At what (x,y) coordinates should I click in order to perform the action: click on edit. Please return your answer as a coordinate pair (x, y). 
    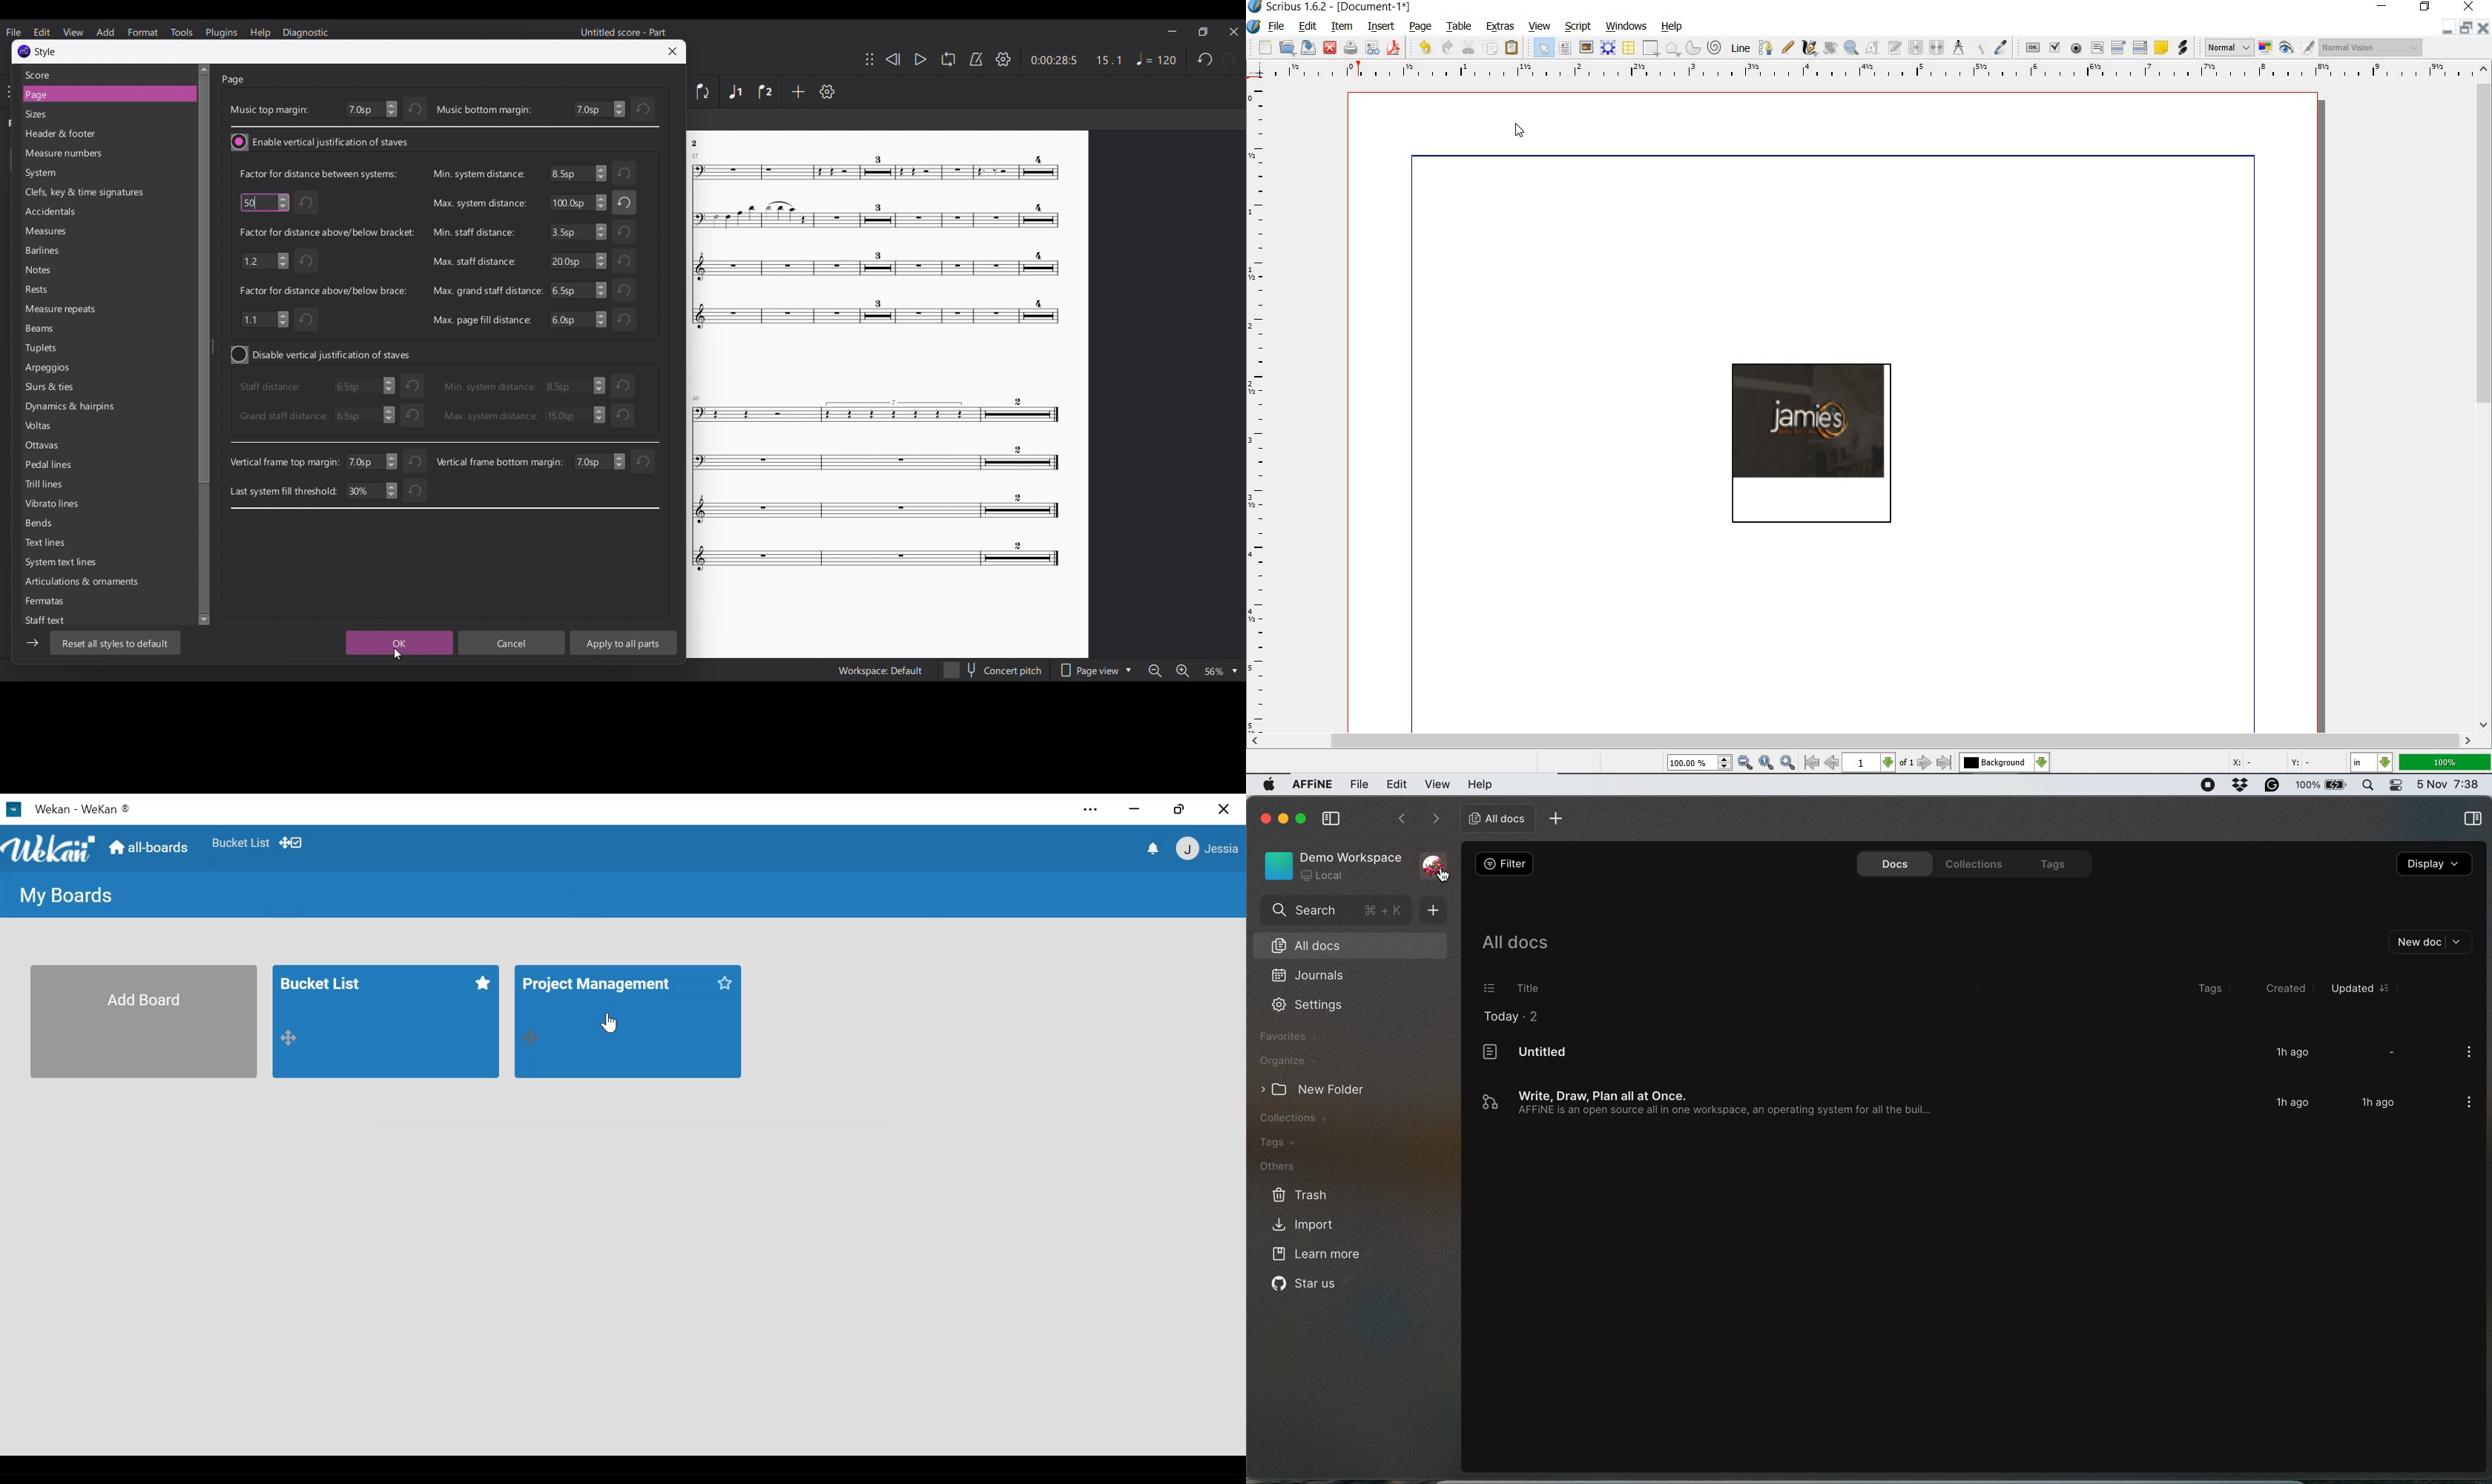
    Looking at the image, I should click on (1397, 785).